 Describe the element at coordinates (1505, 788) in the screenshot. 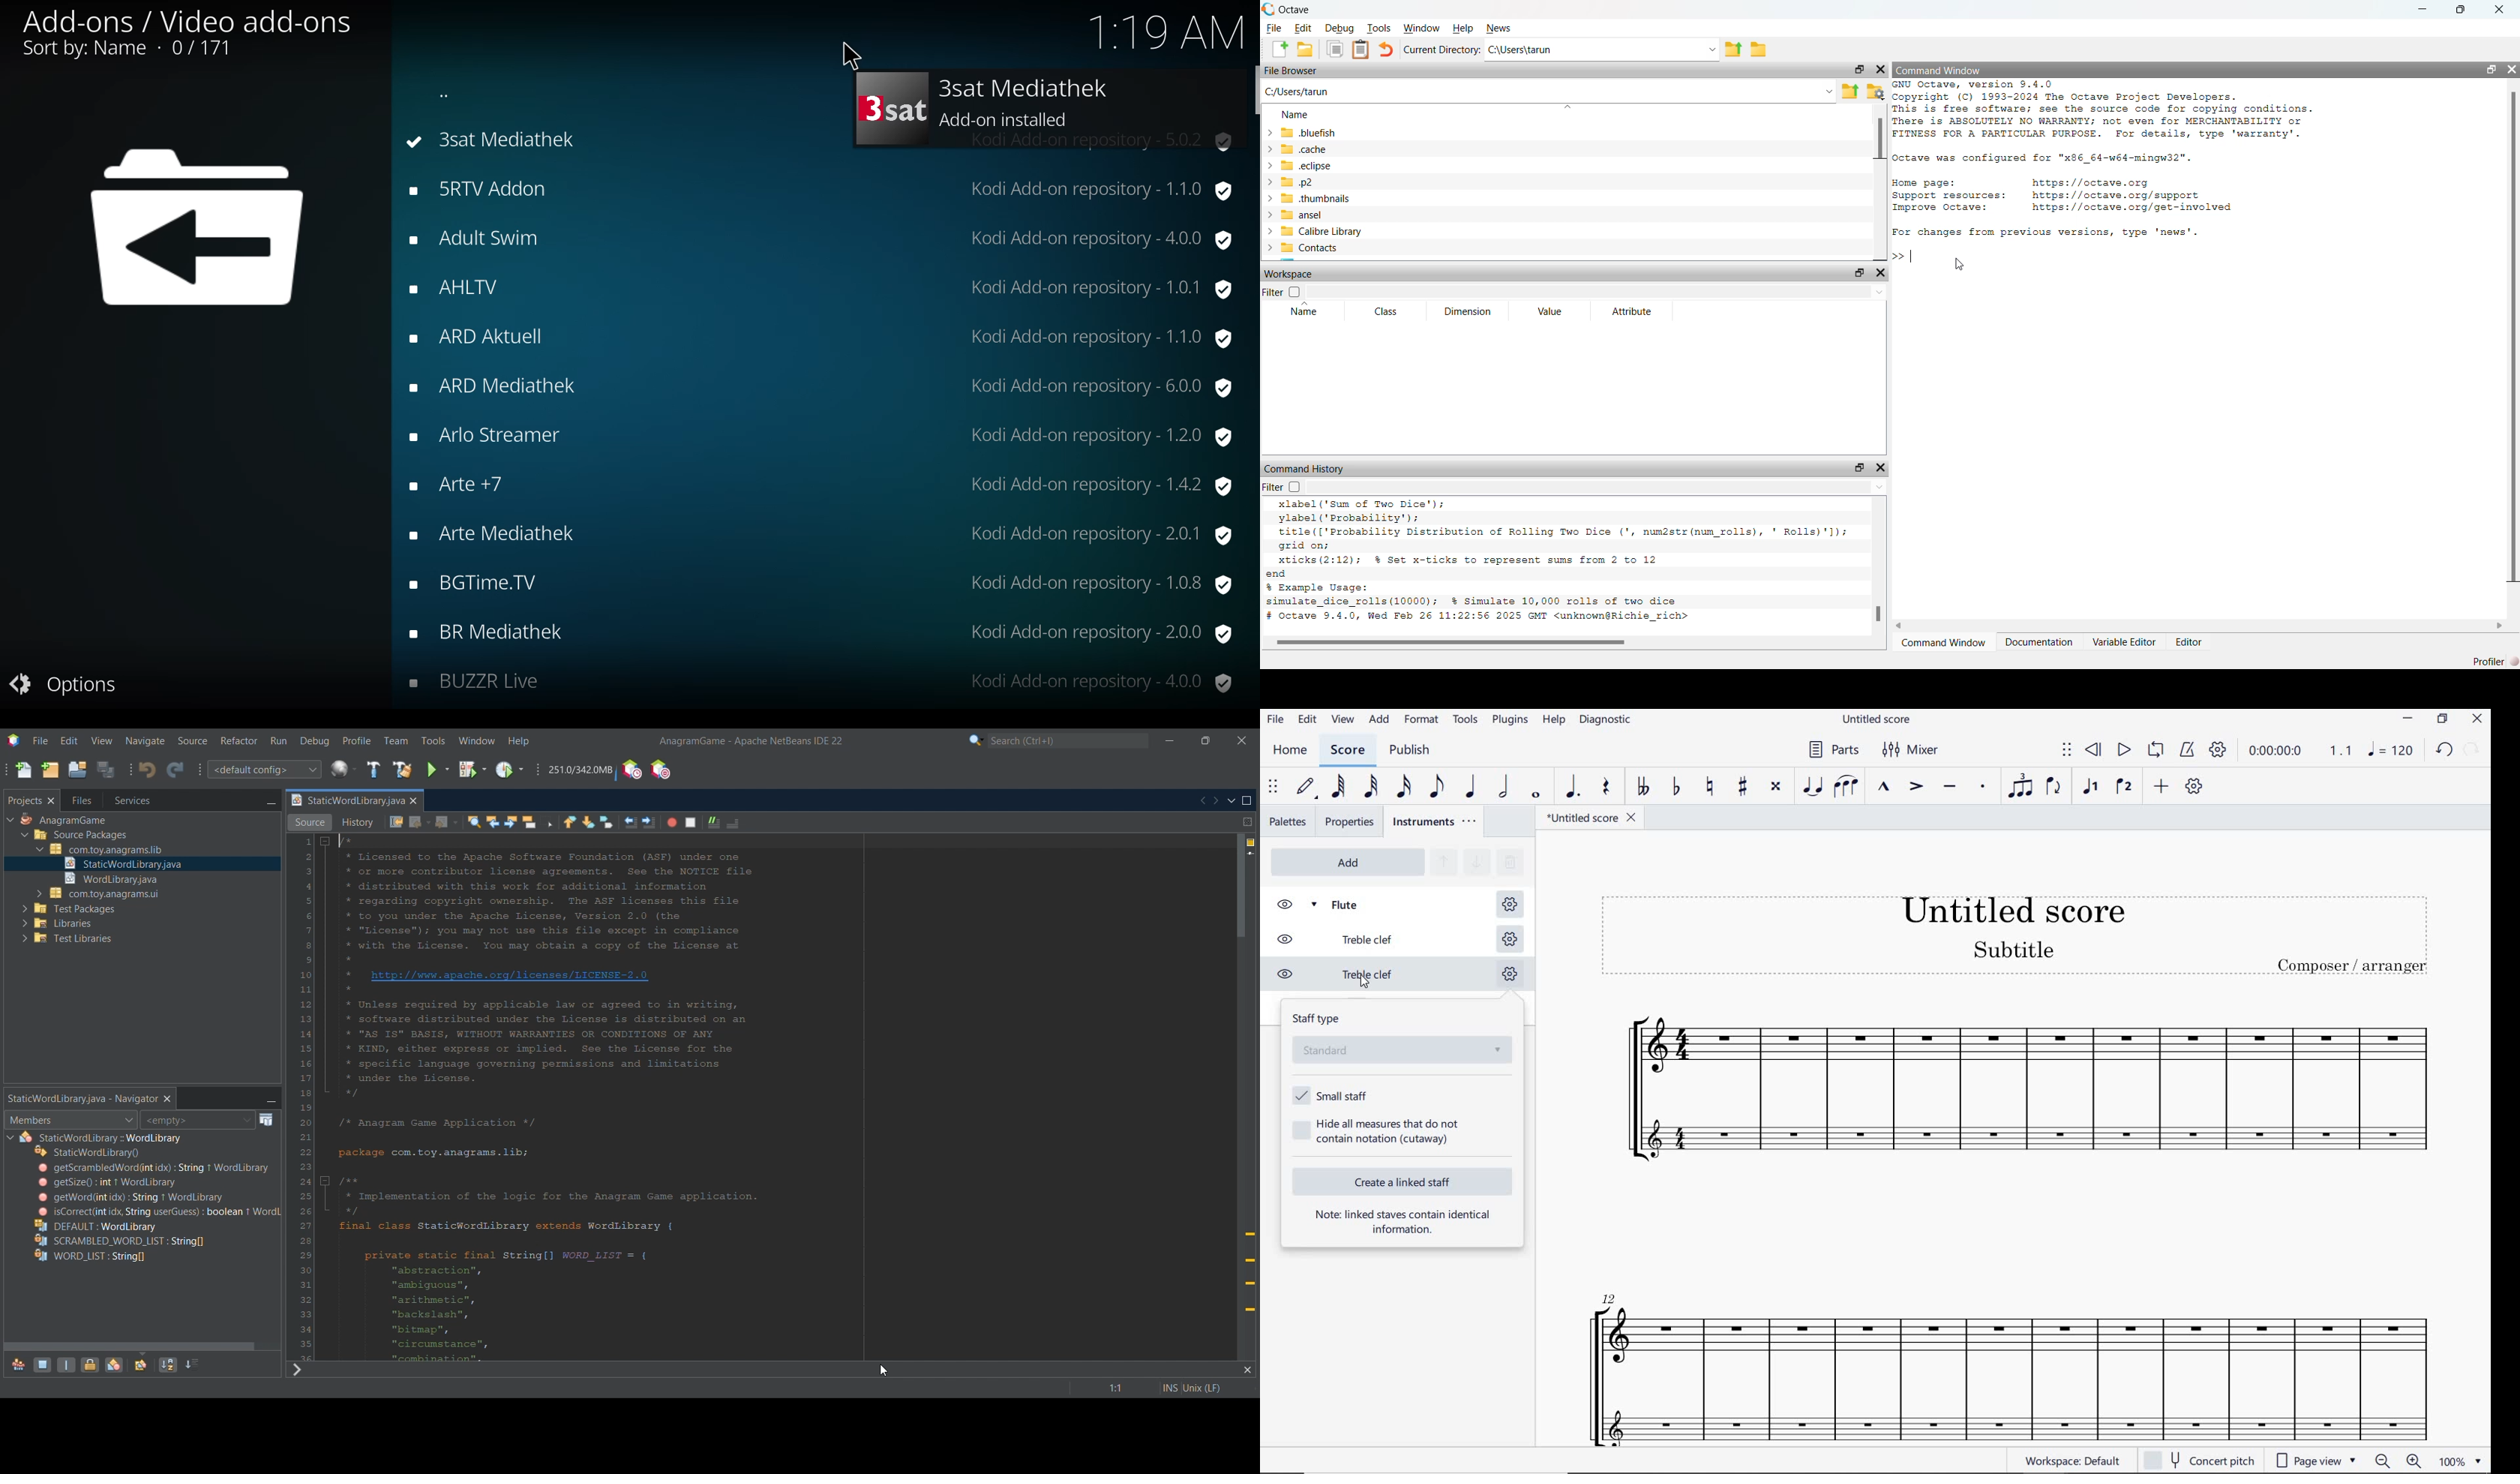

I see `HALF NOTE` at that location.